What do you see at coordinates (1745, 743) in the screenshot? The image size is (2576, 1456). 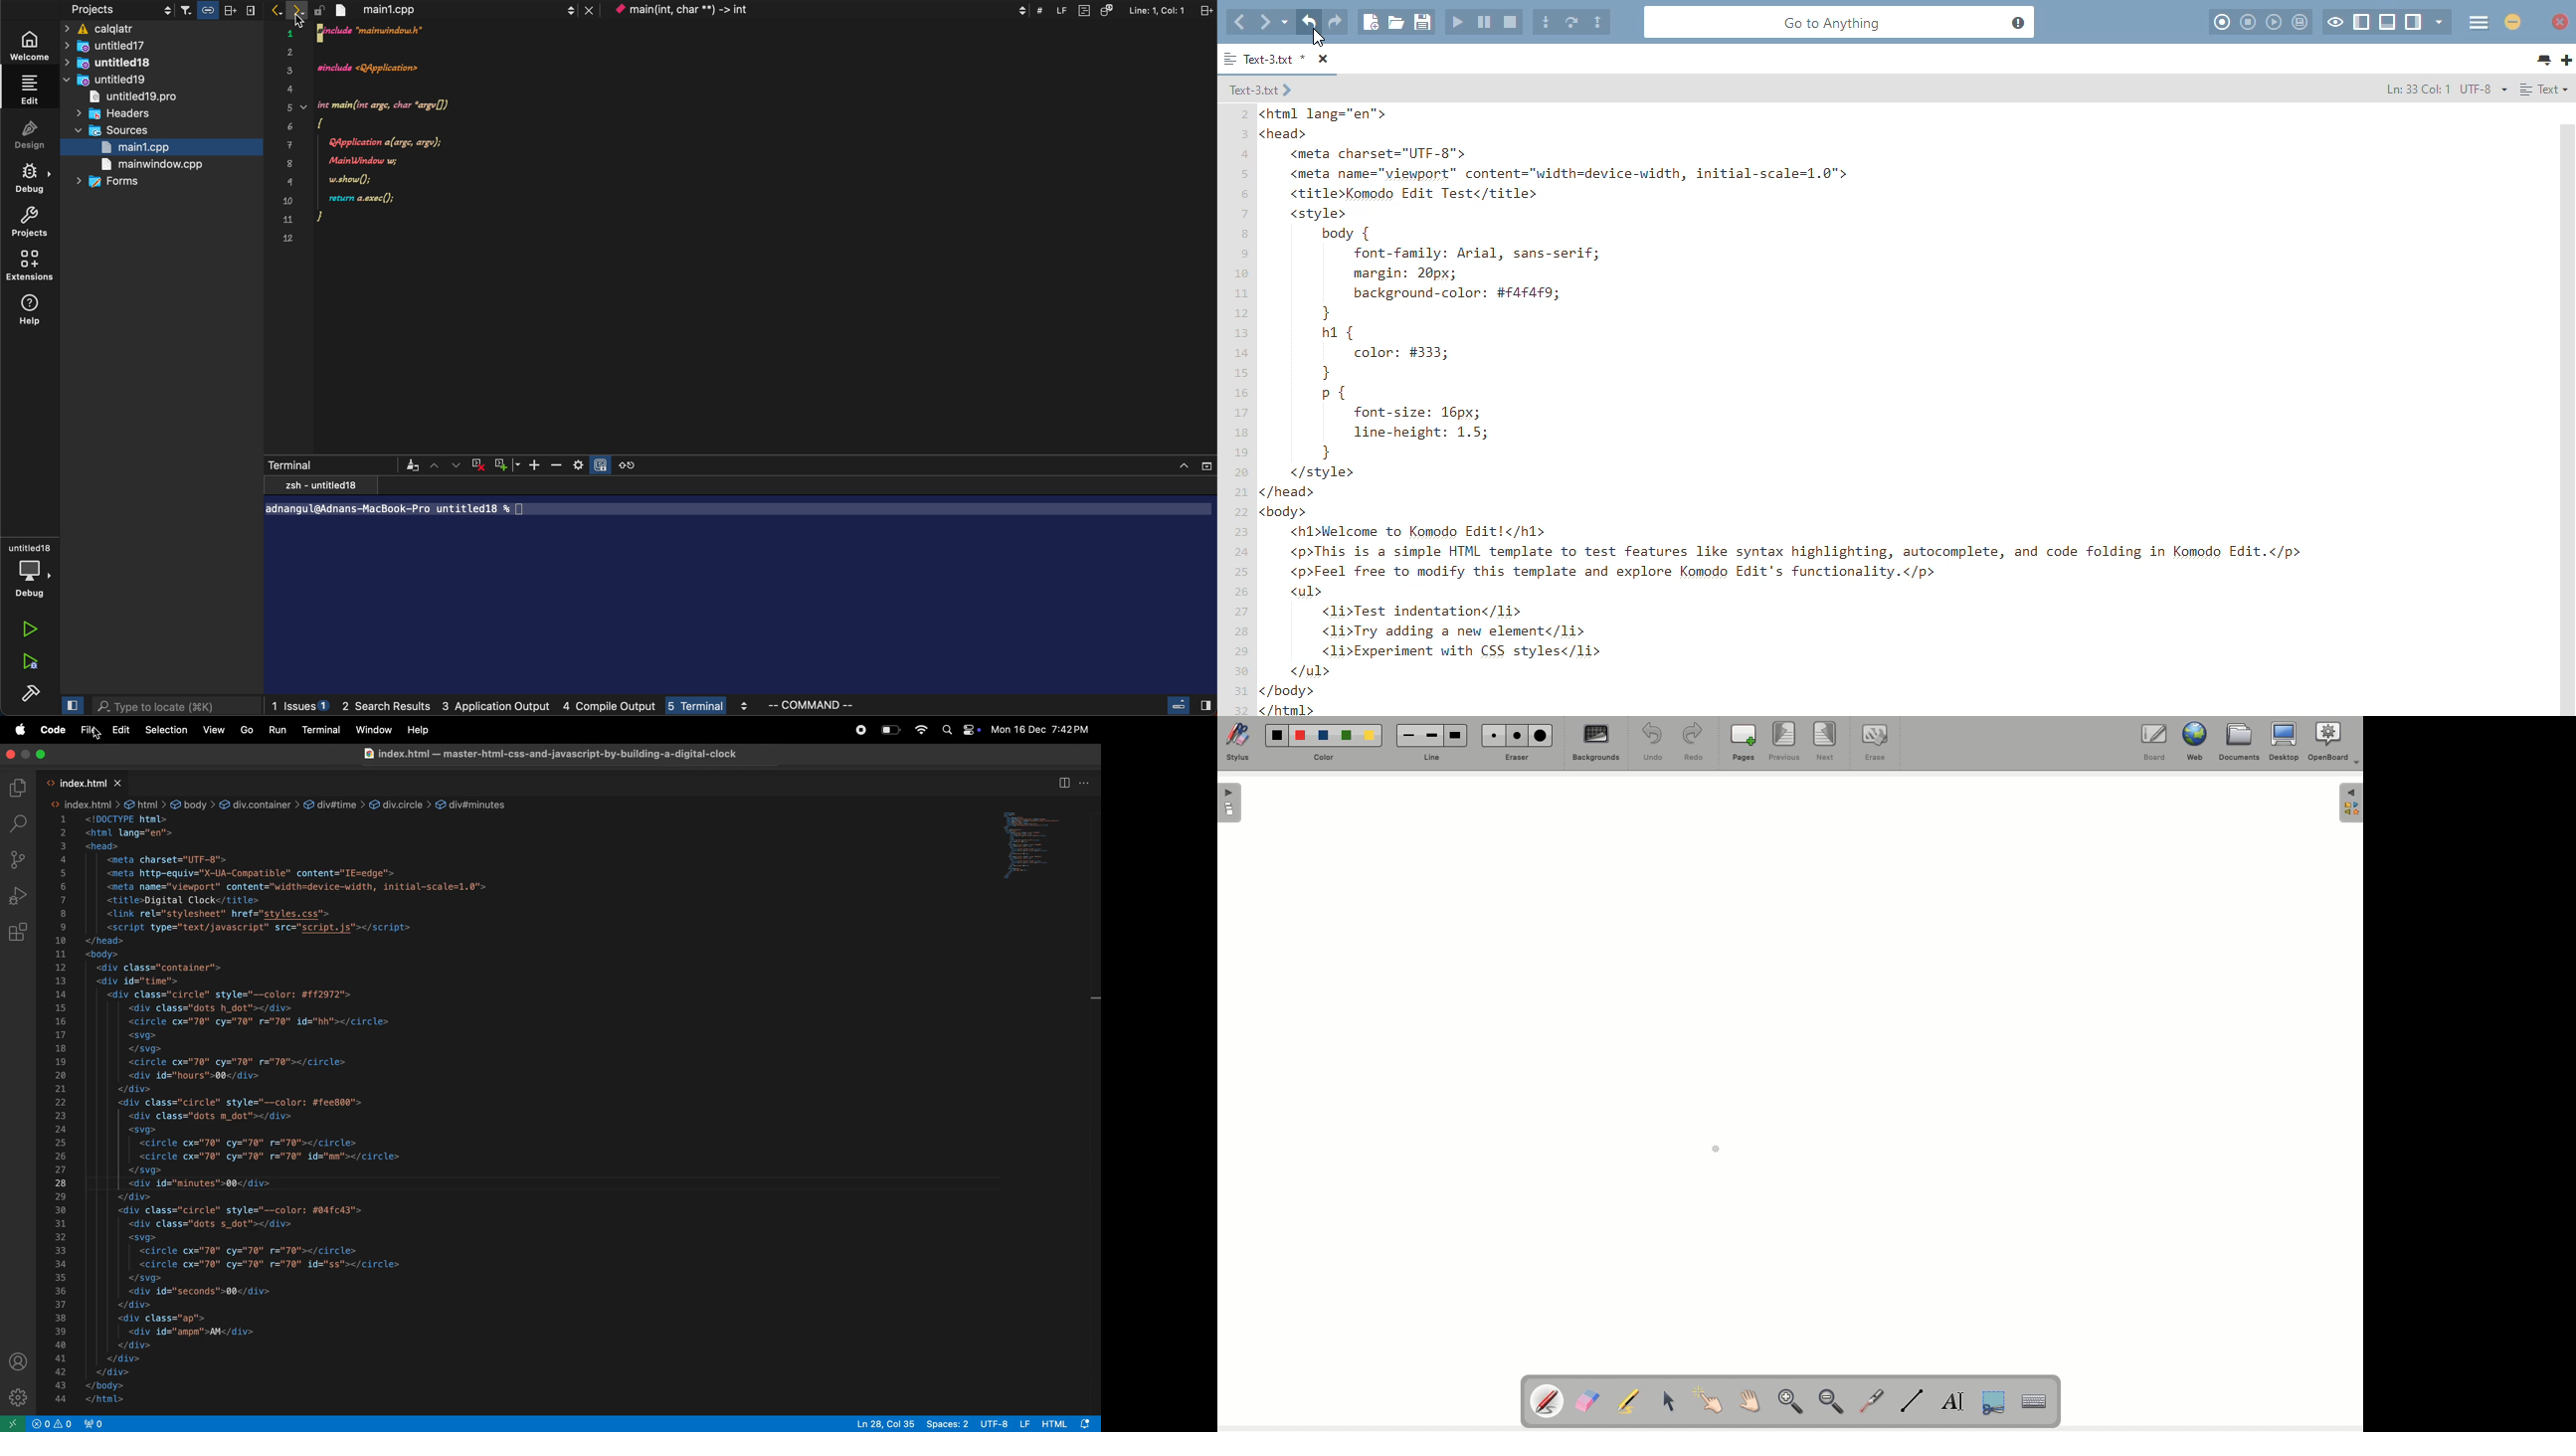 I see `Pages` at bounding box center [1745, 743].